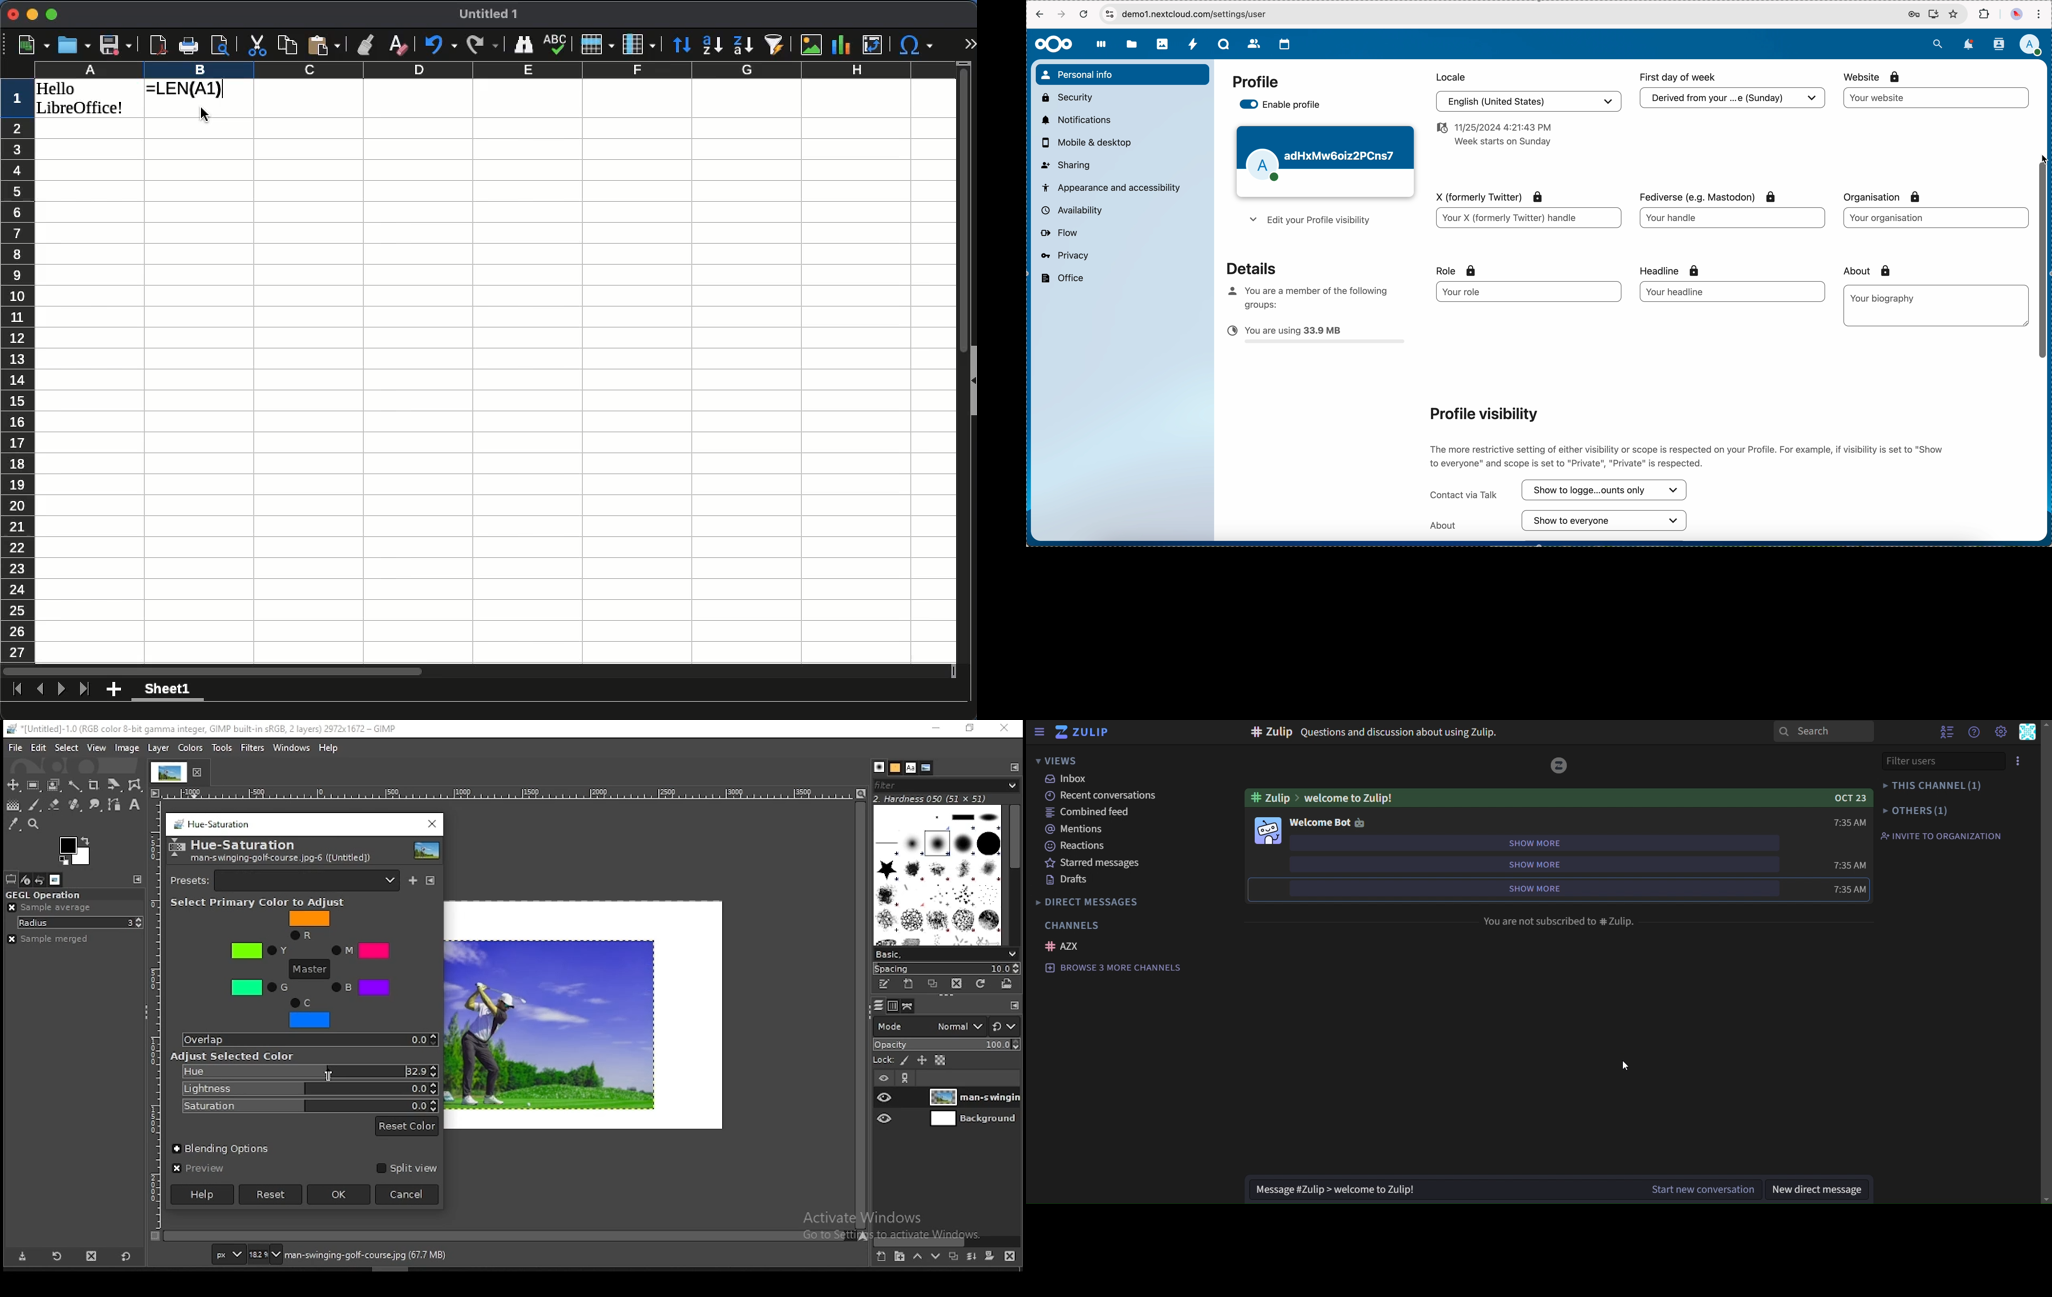  I want to click on tart new coversation, so click(1701, 1190).